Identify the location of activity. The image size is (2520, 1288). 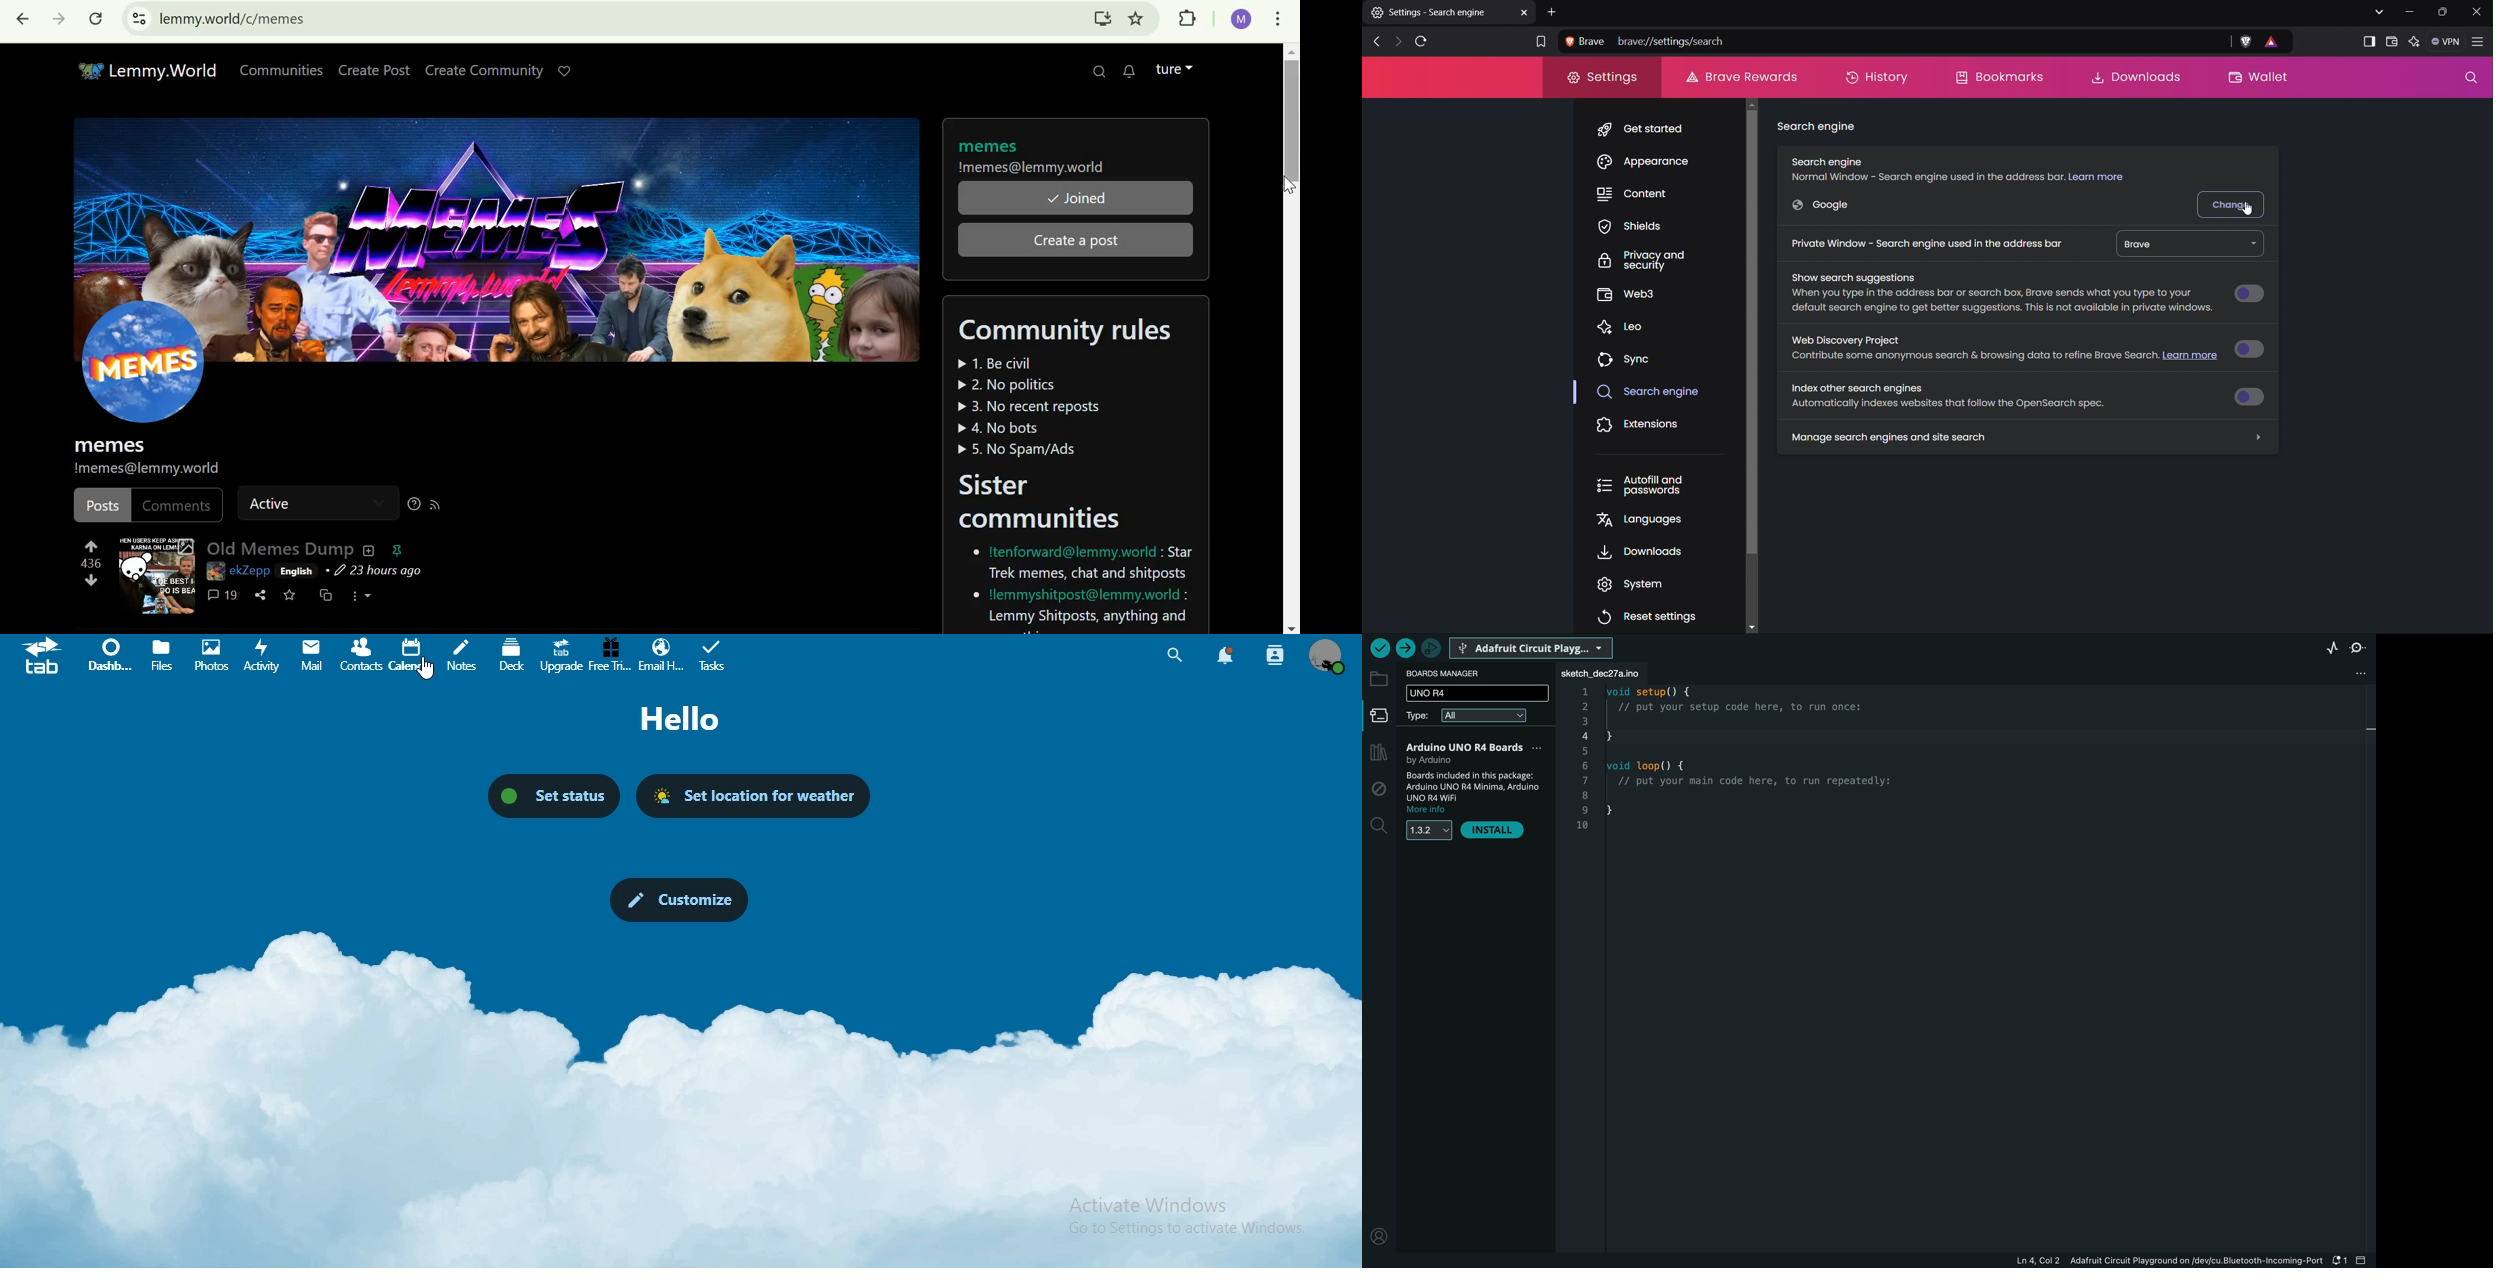
(265, 656).